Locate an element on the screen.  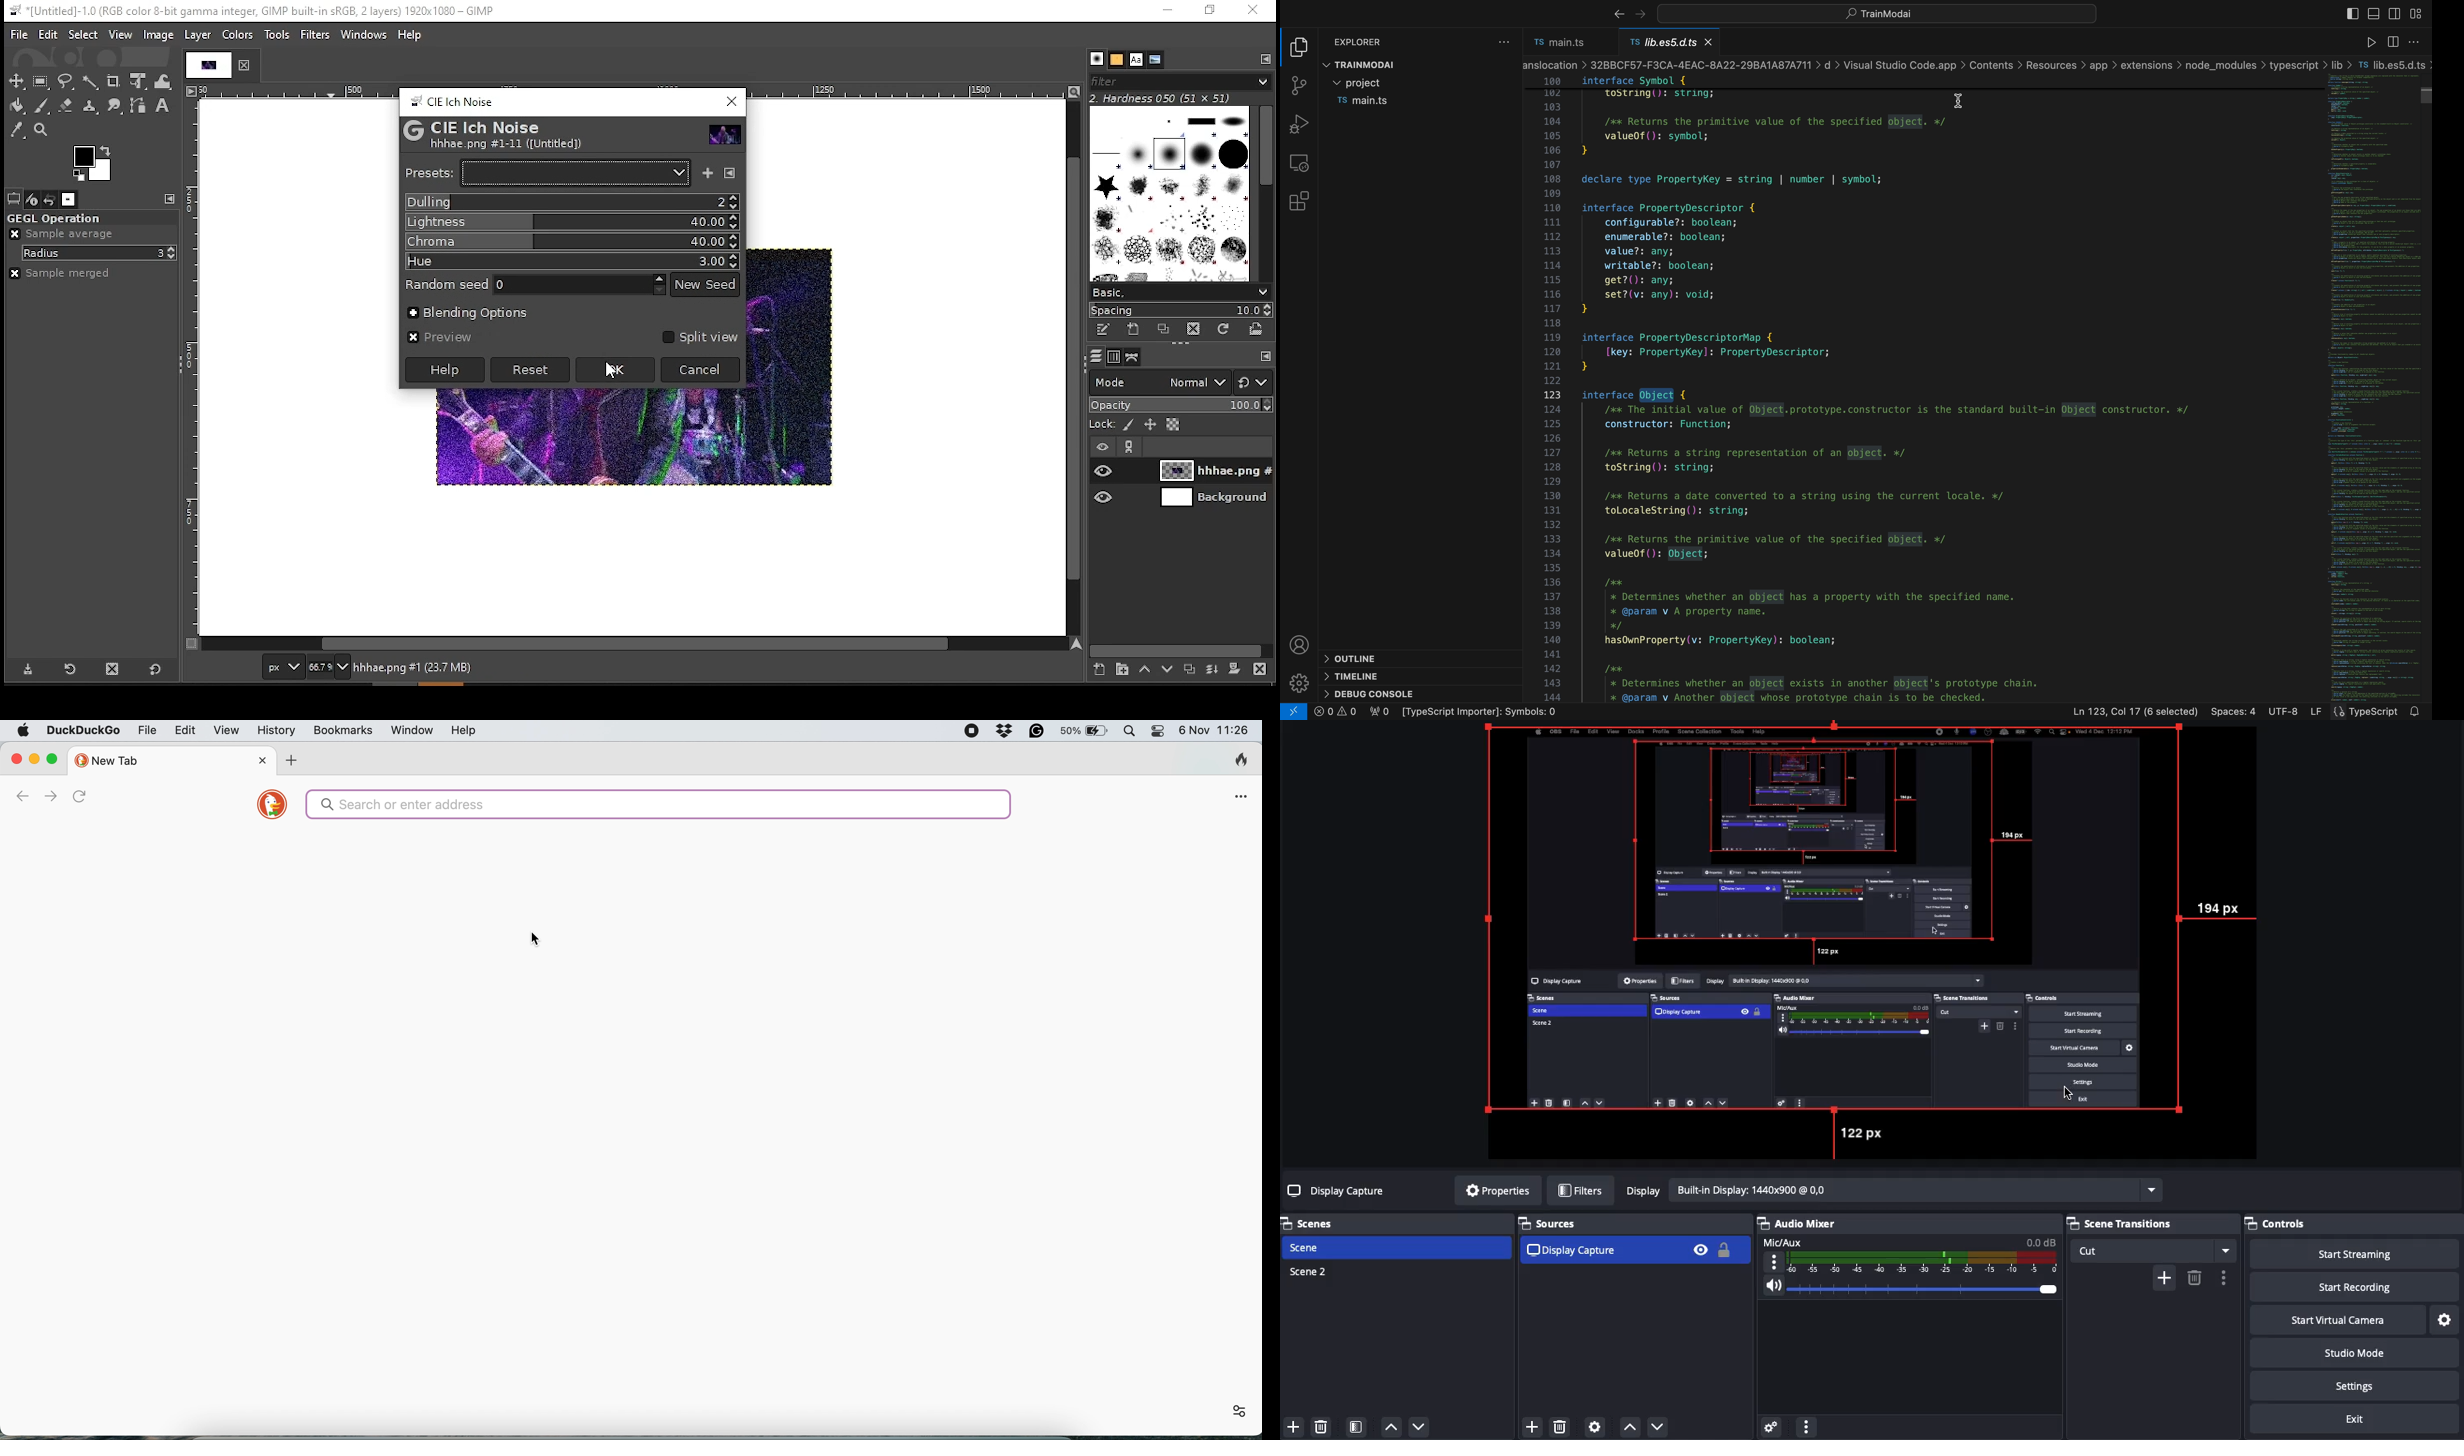
battery is located at coordinates (1083, 732).